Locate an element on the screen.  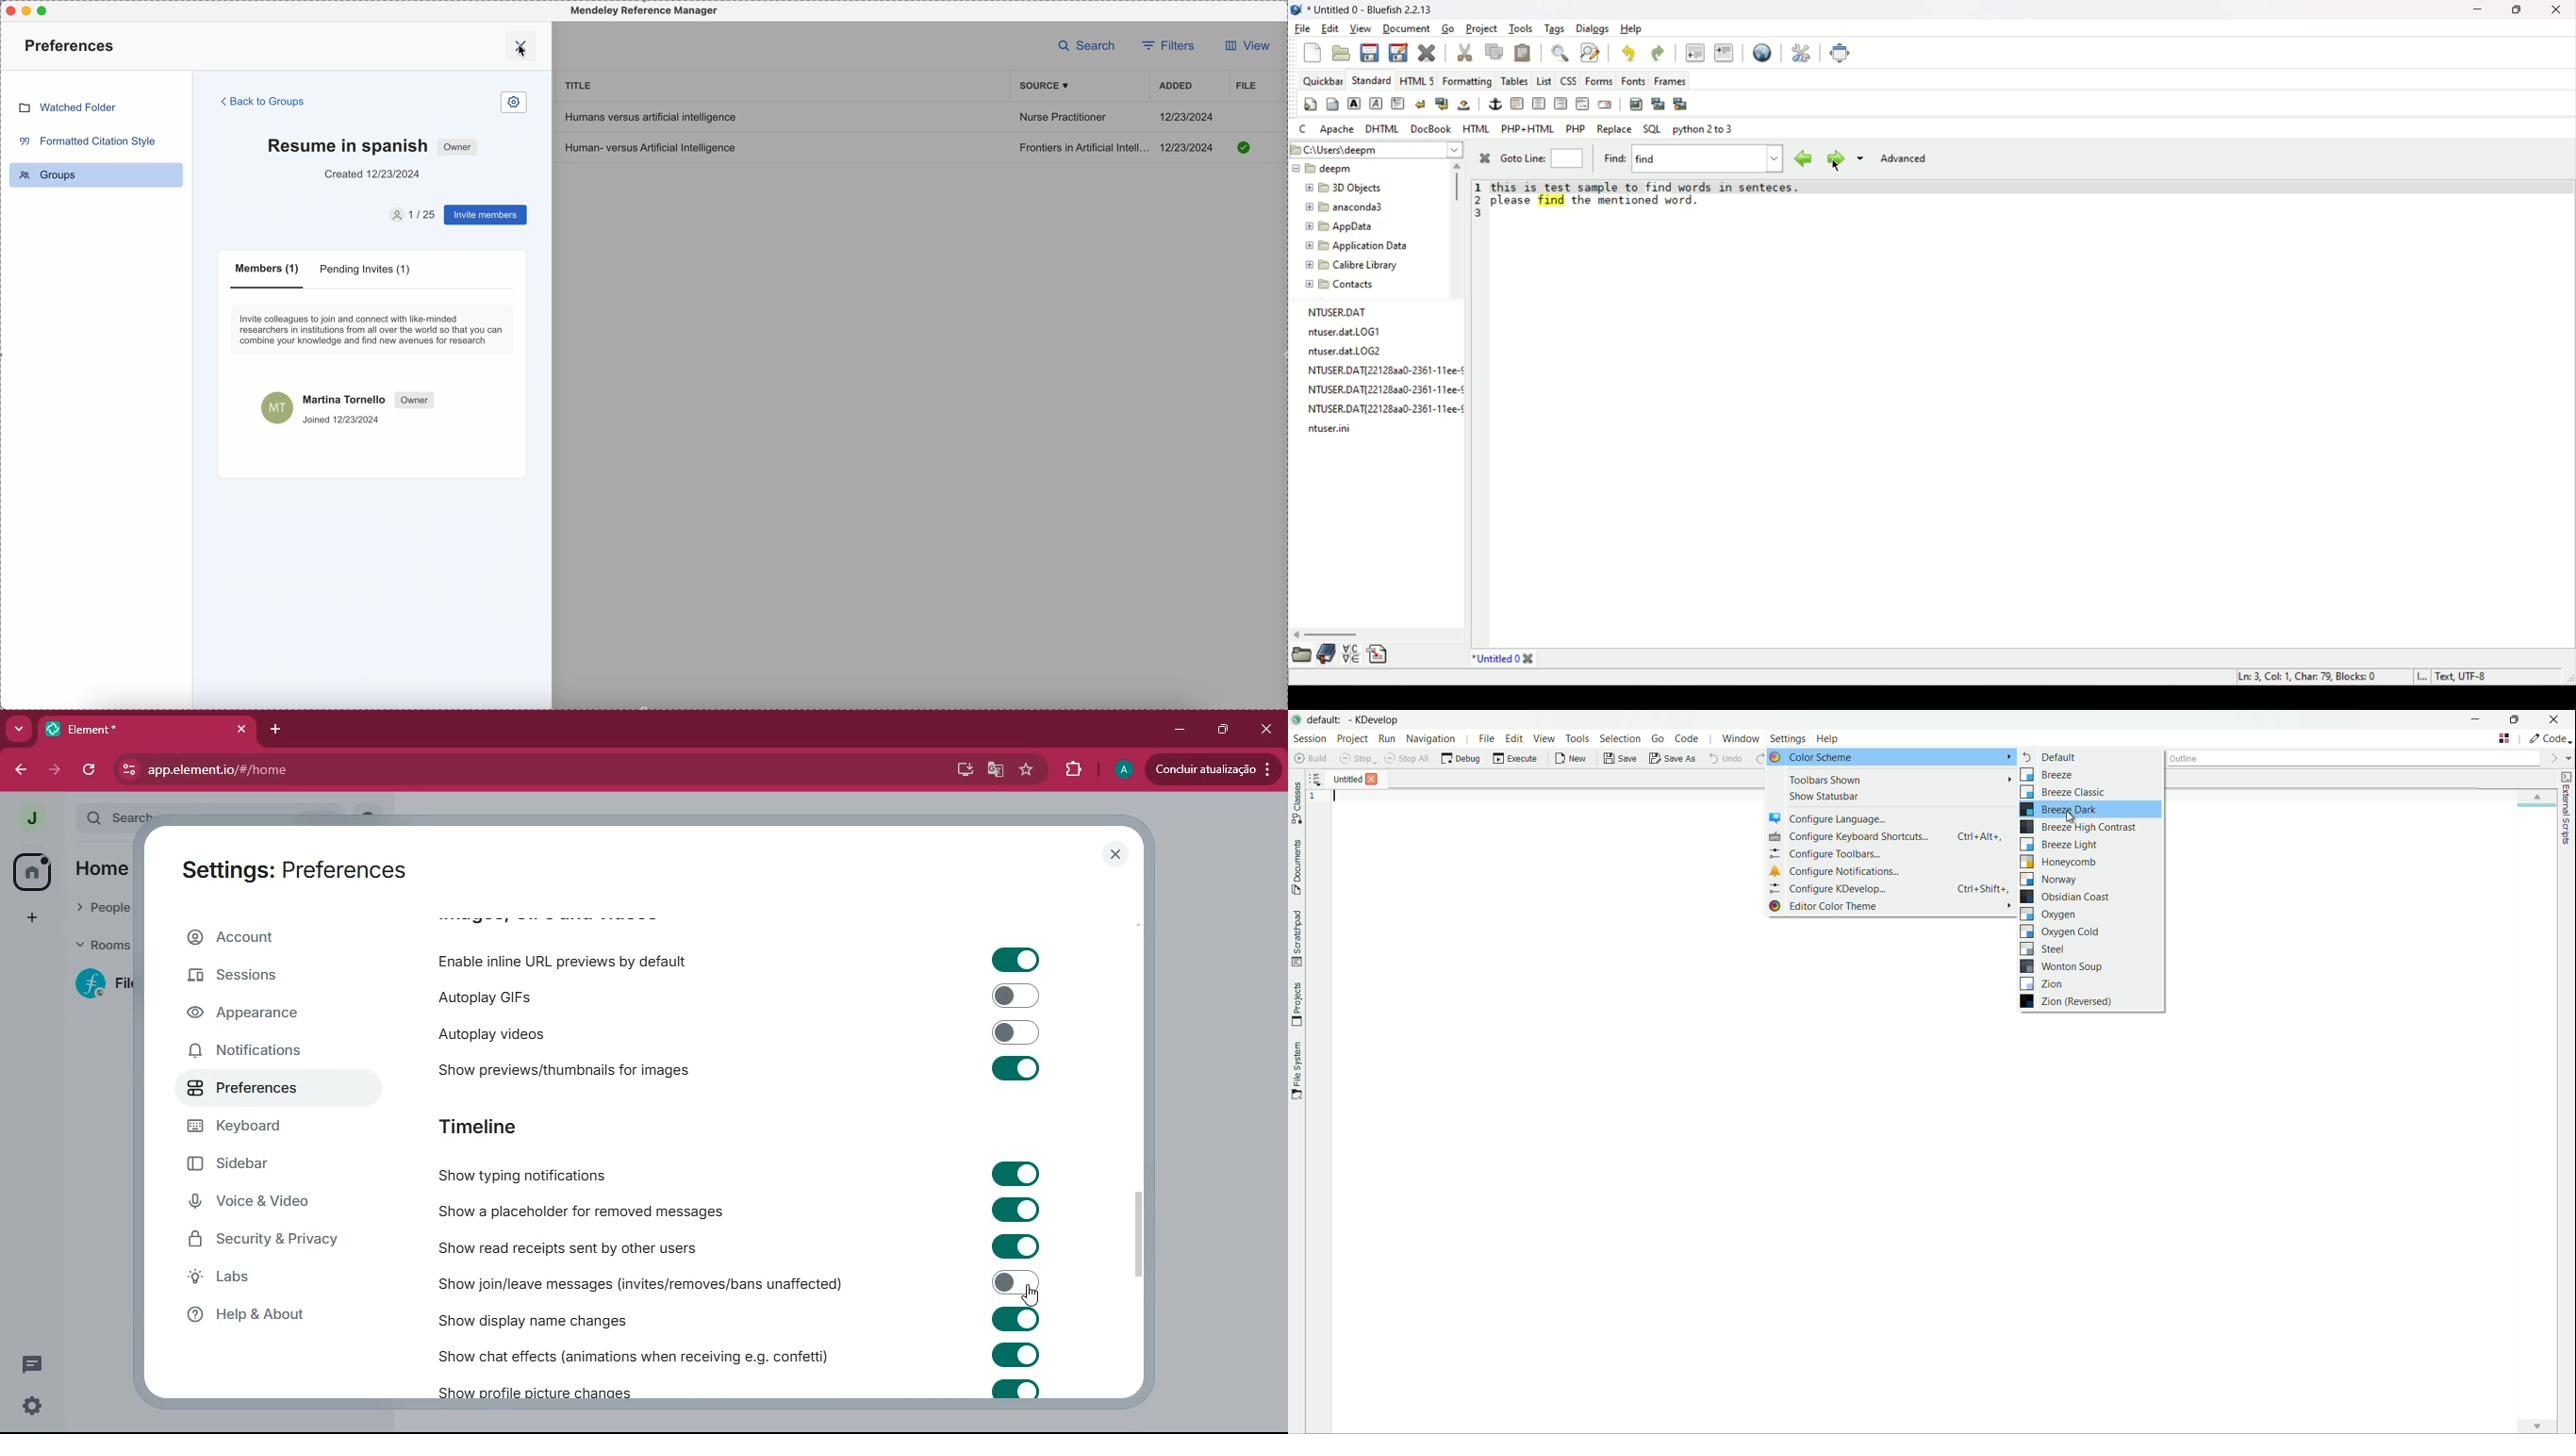
steel is located at coordinates (2046, 949).